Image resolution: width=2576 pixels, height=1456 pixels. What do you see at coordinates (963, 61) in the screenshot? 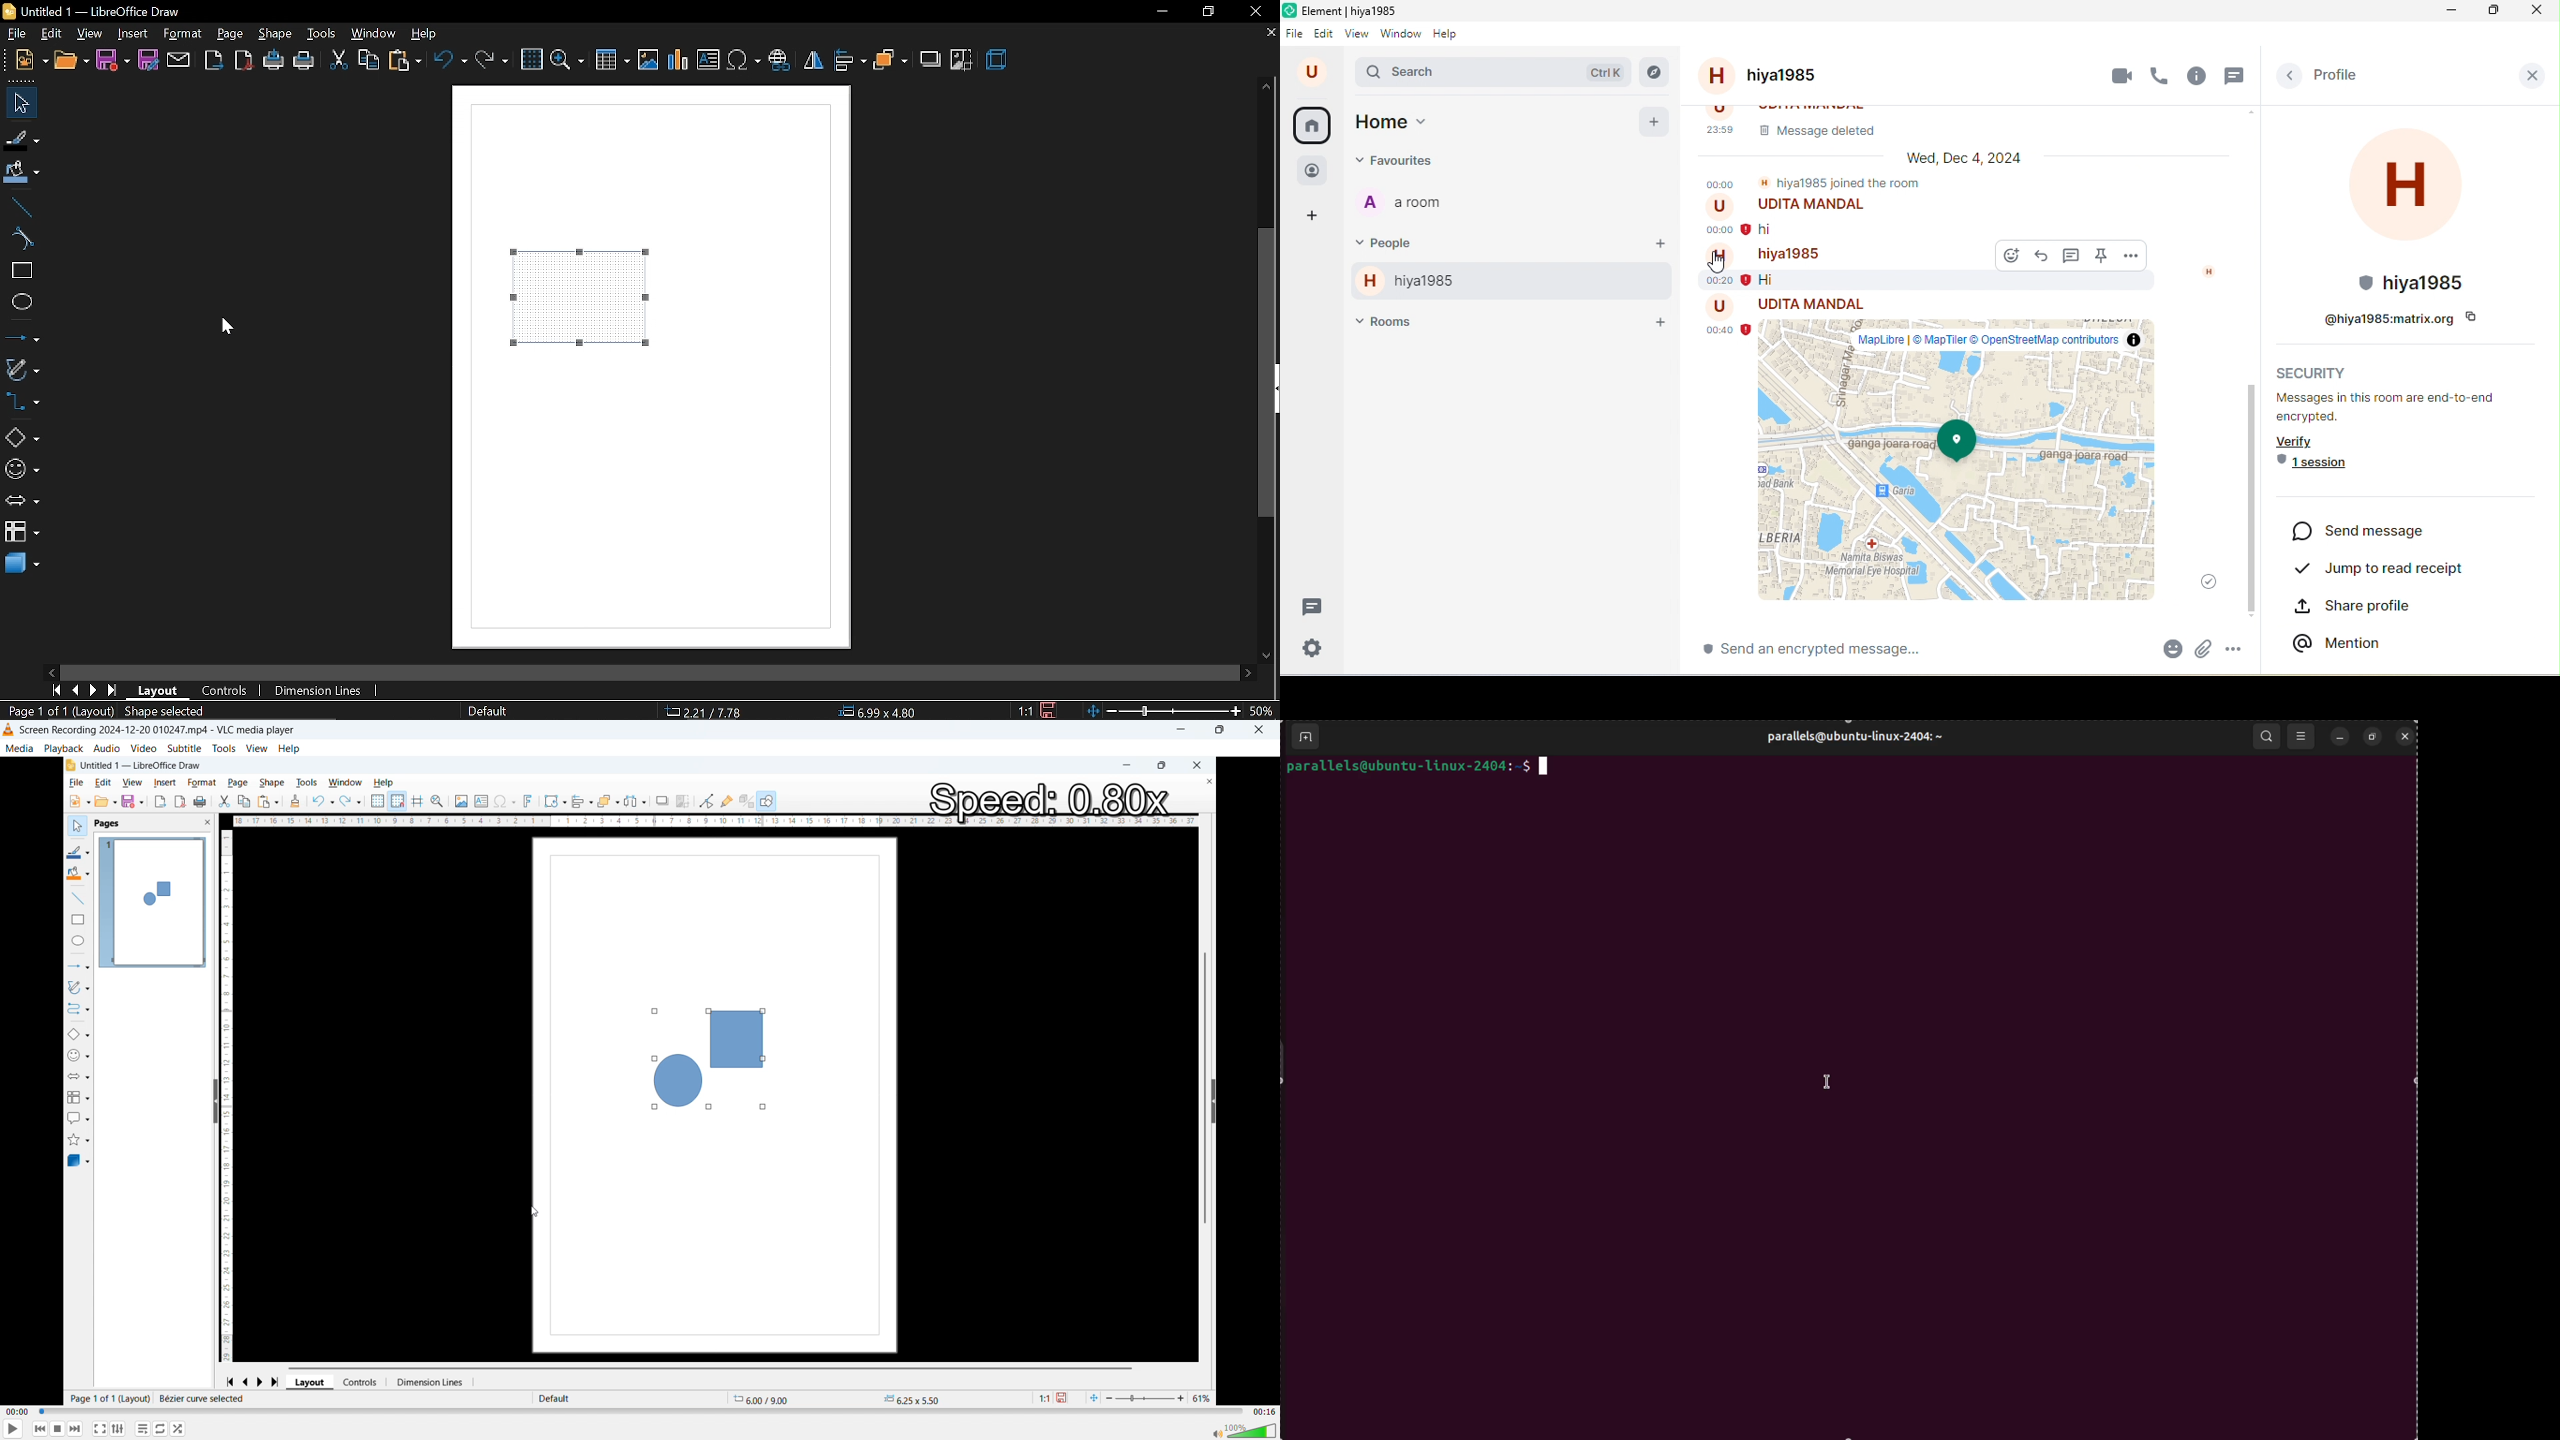
I see `crop` at bounding box center [963, 61].